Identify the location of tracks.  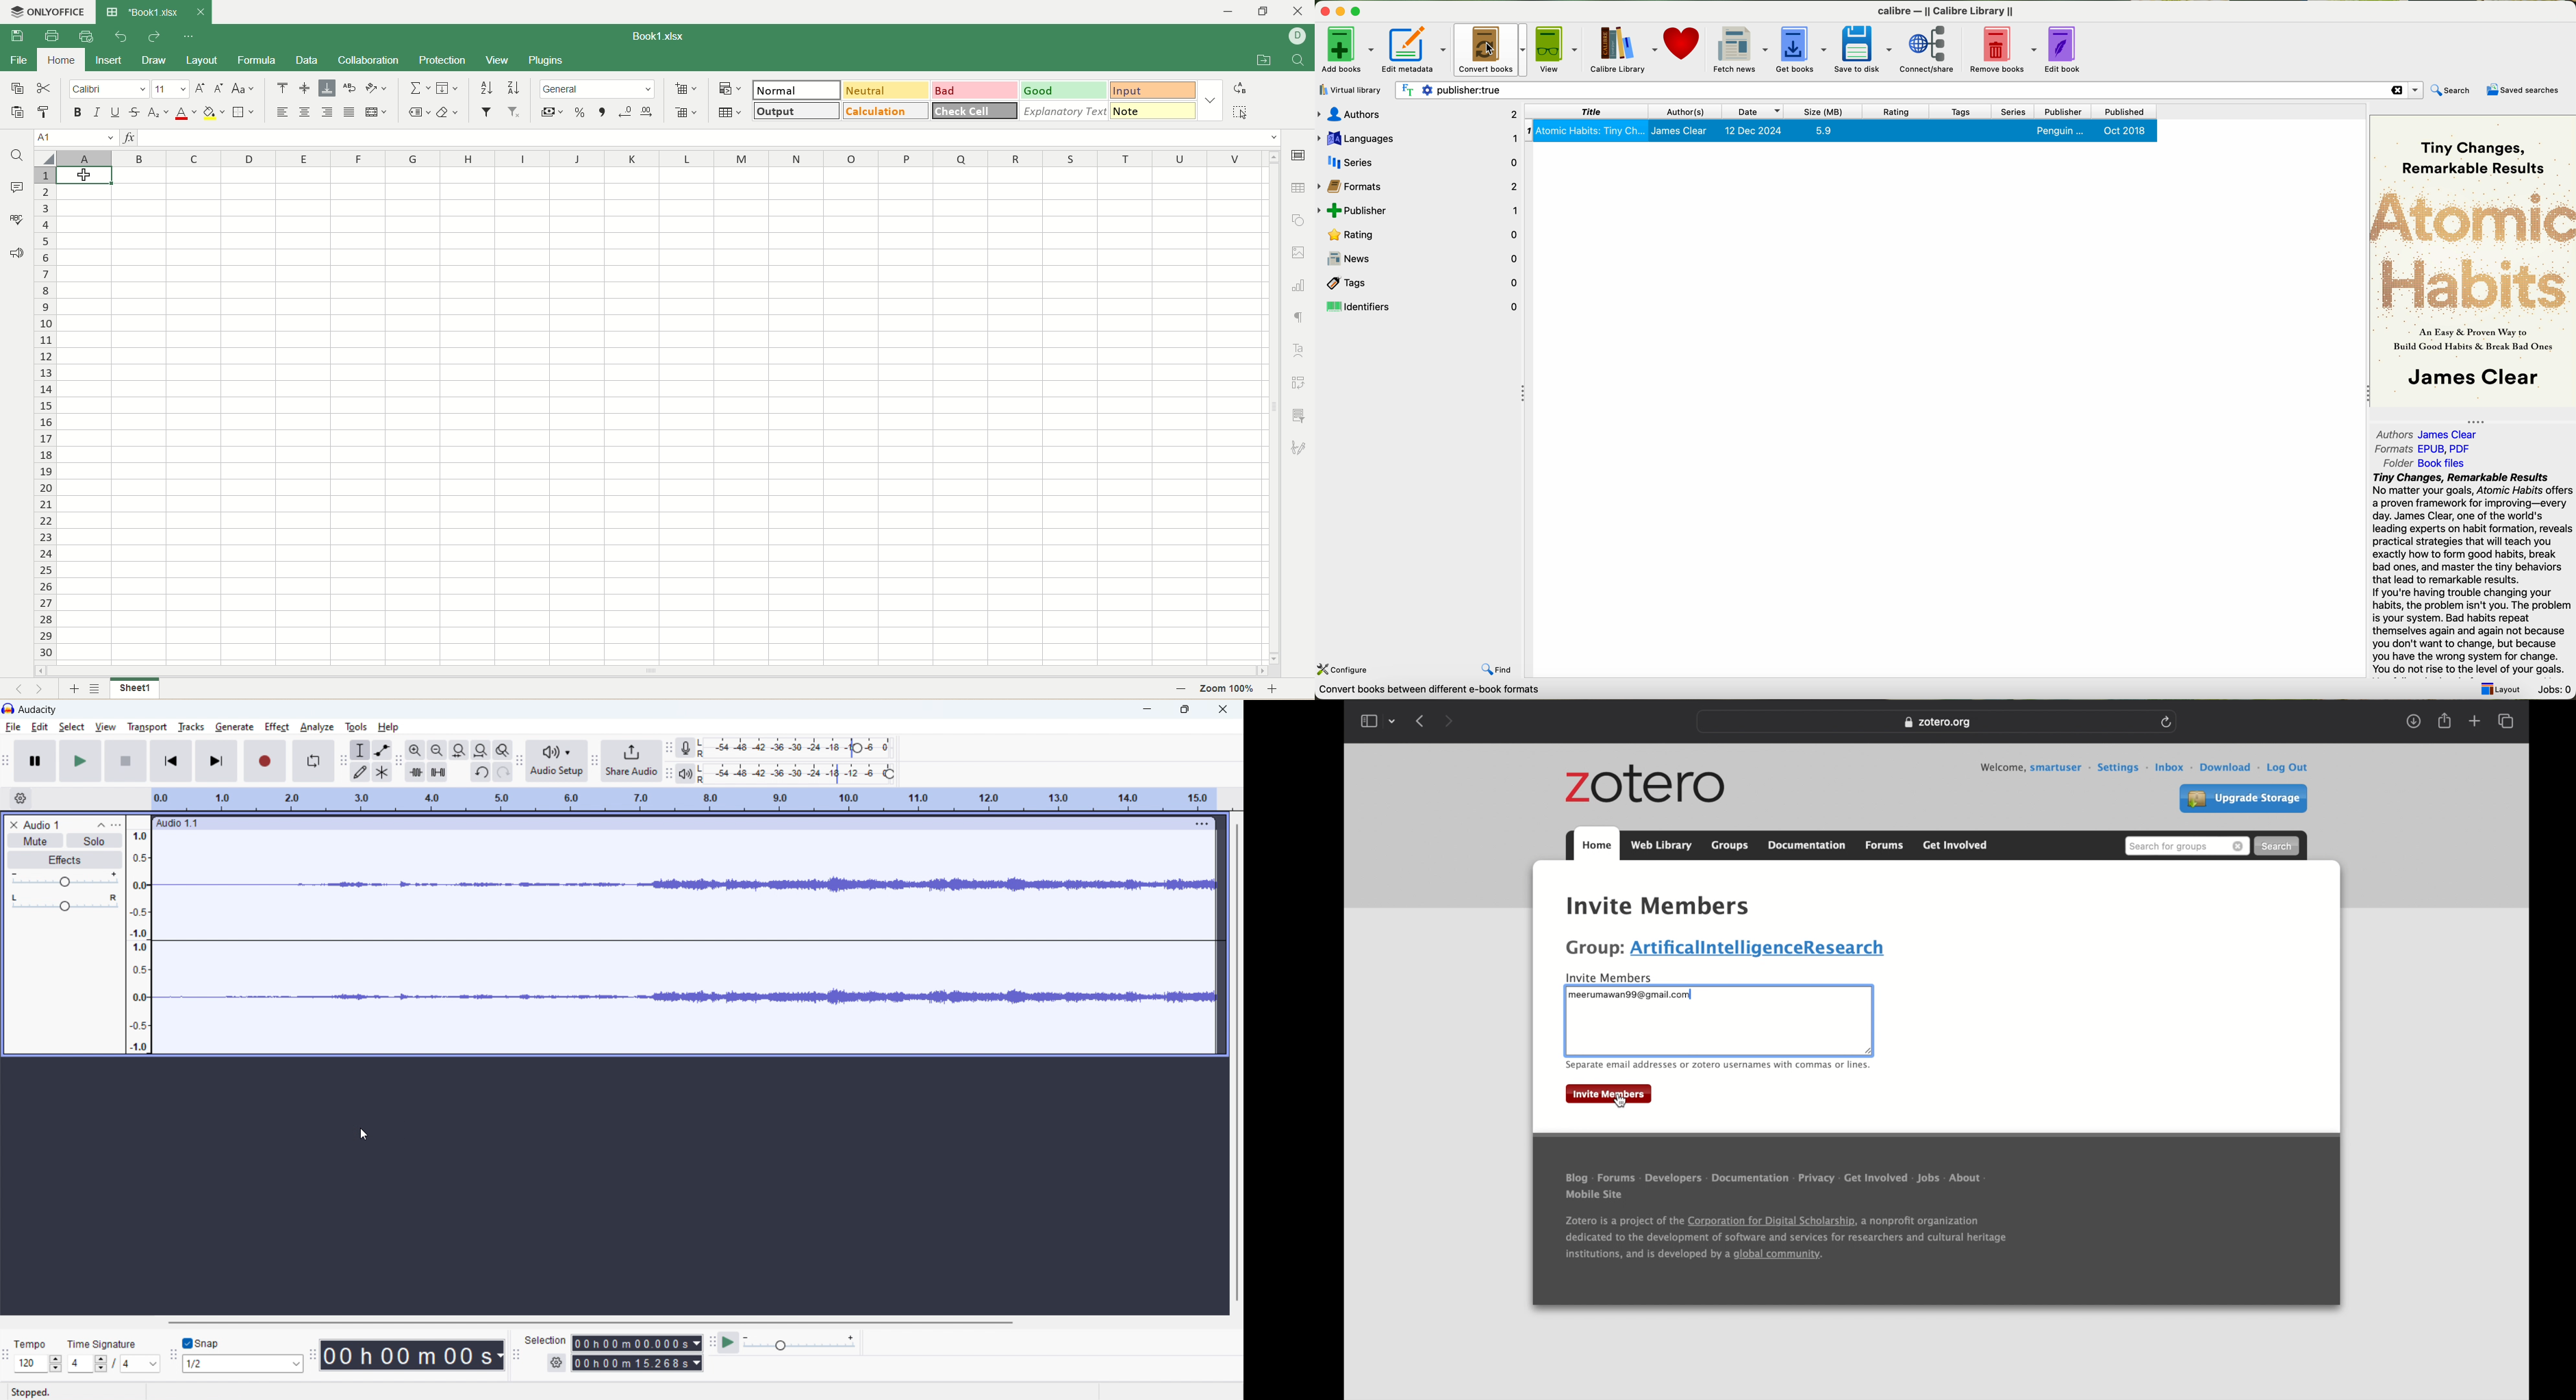
(192, 727).